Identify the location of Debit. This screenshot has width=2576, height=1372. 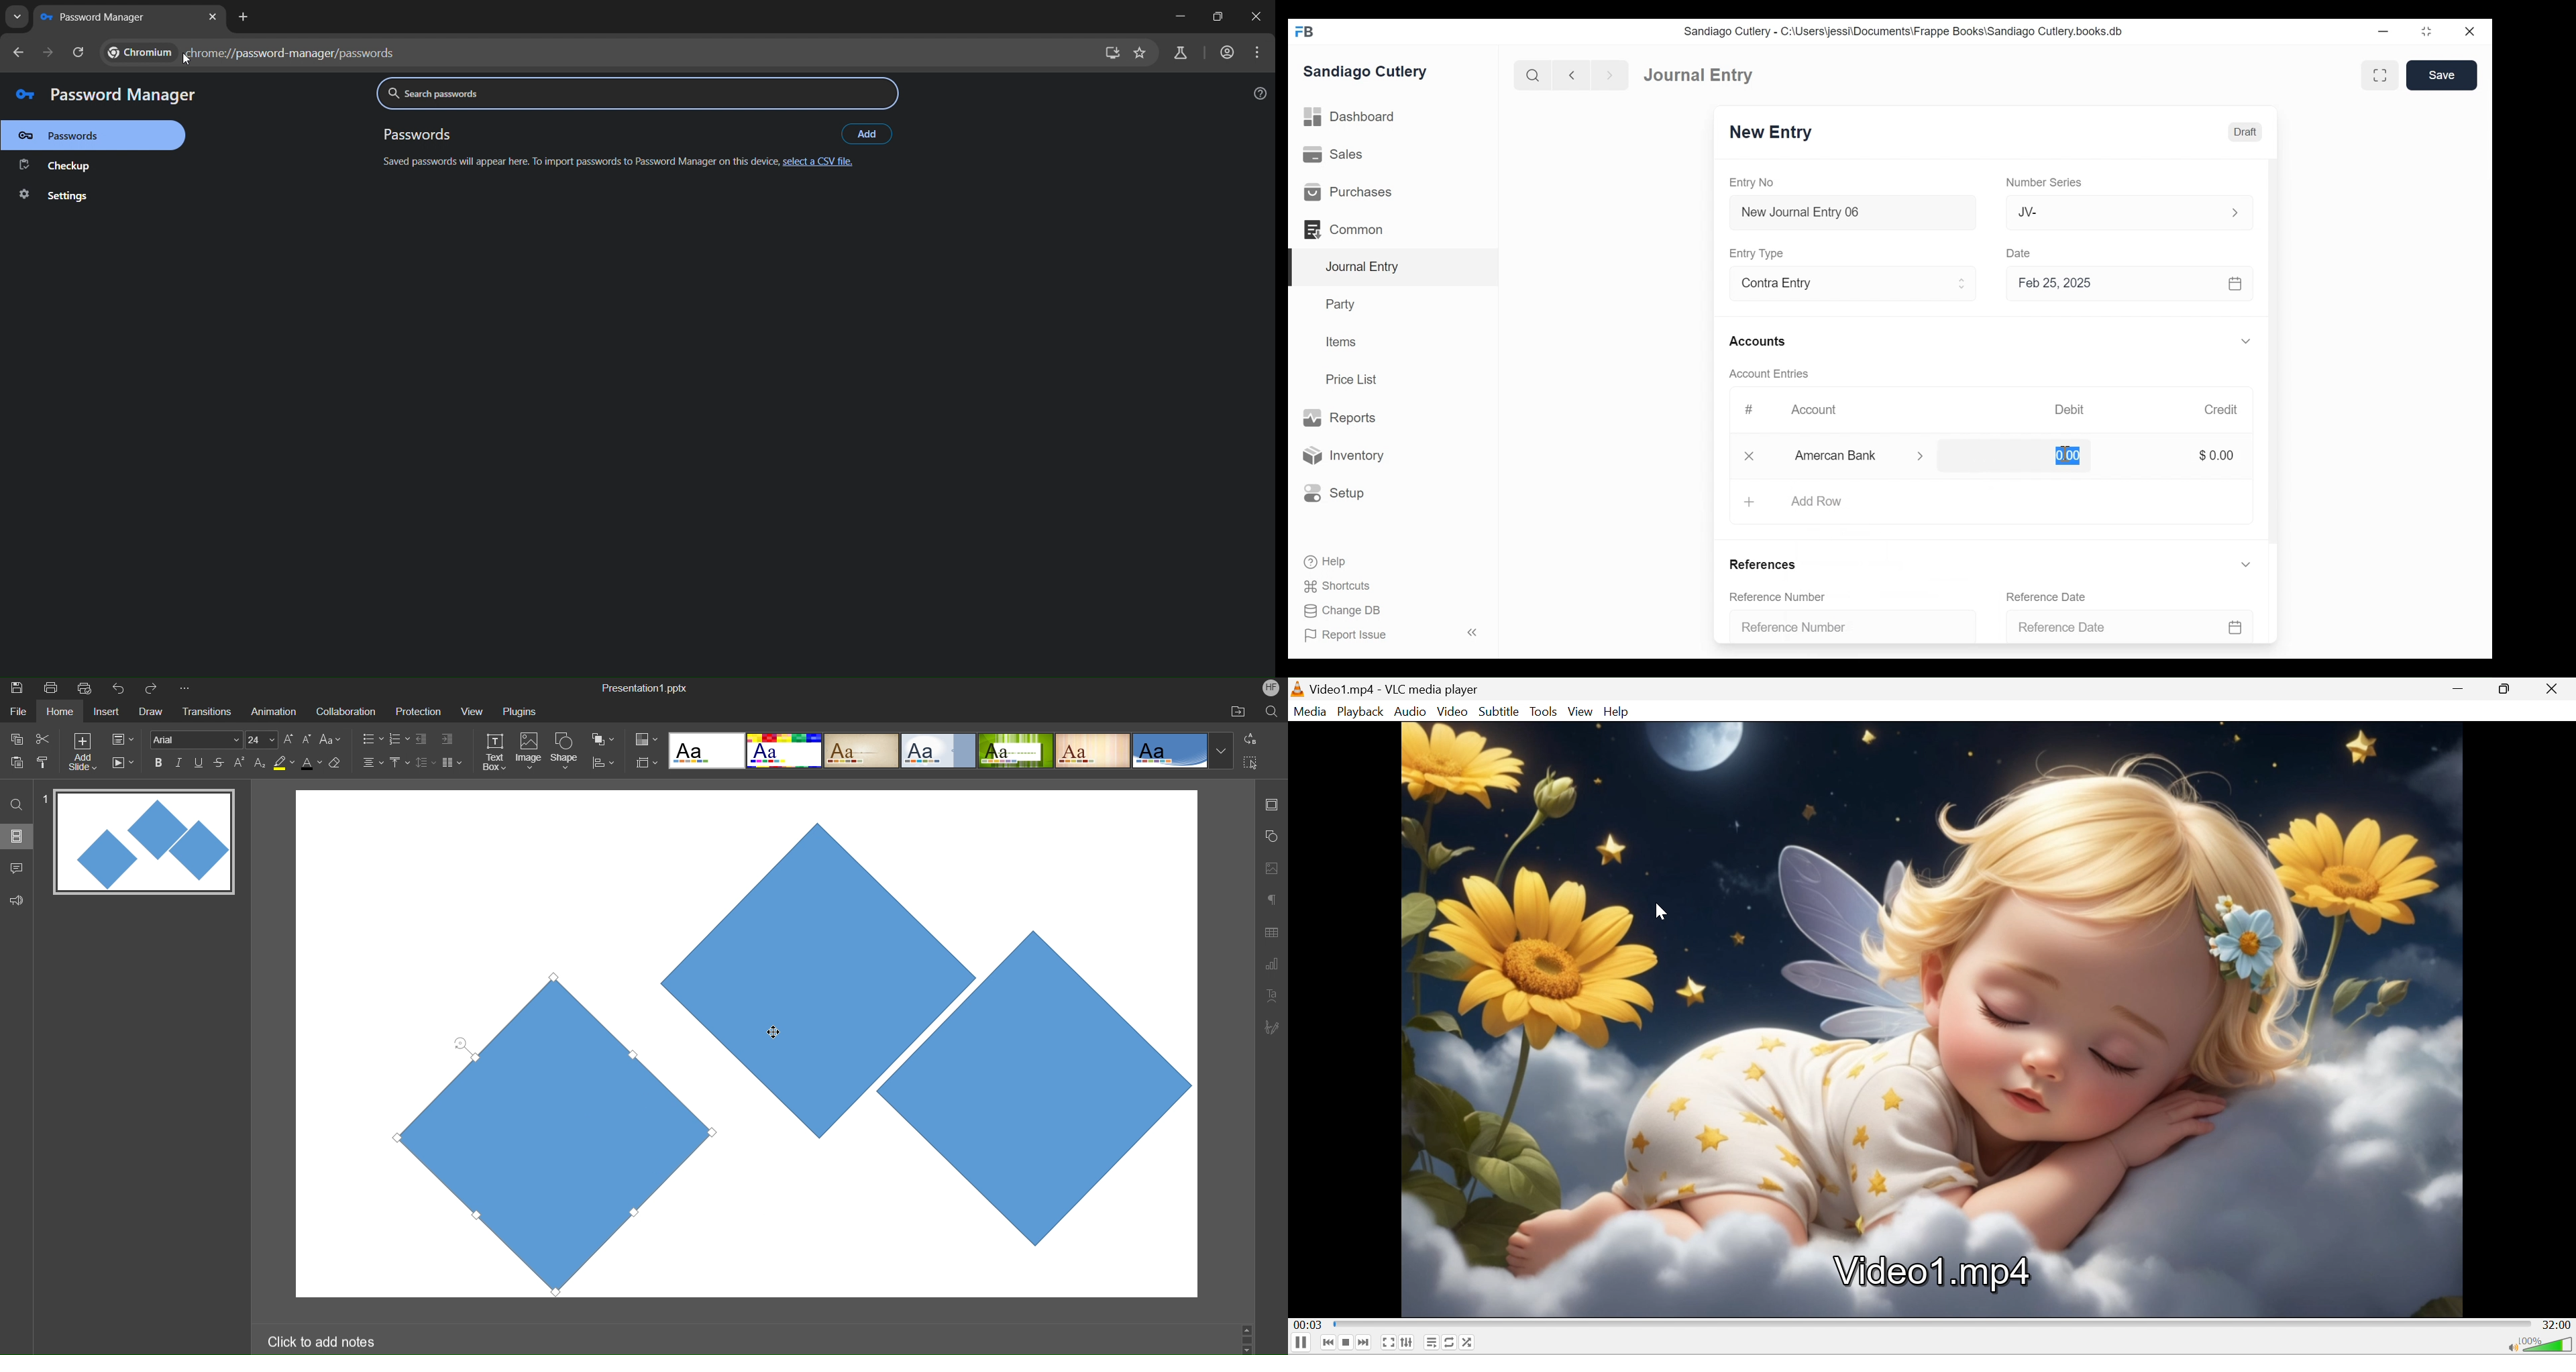
(2070, 410).